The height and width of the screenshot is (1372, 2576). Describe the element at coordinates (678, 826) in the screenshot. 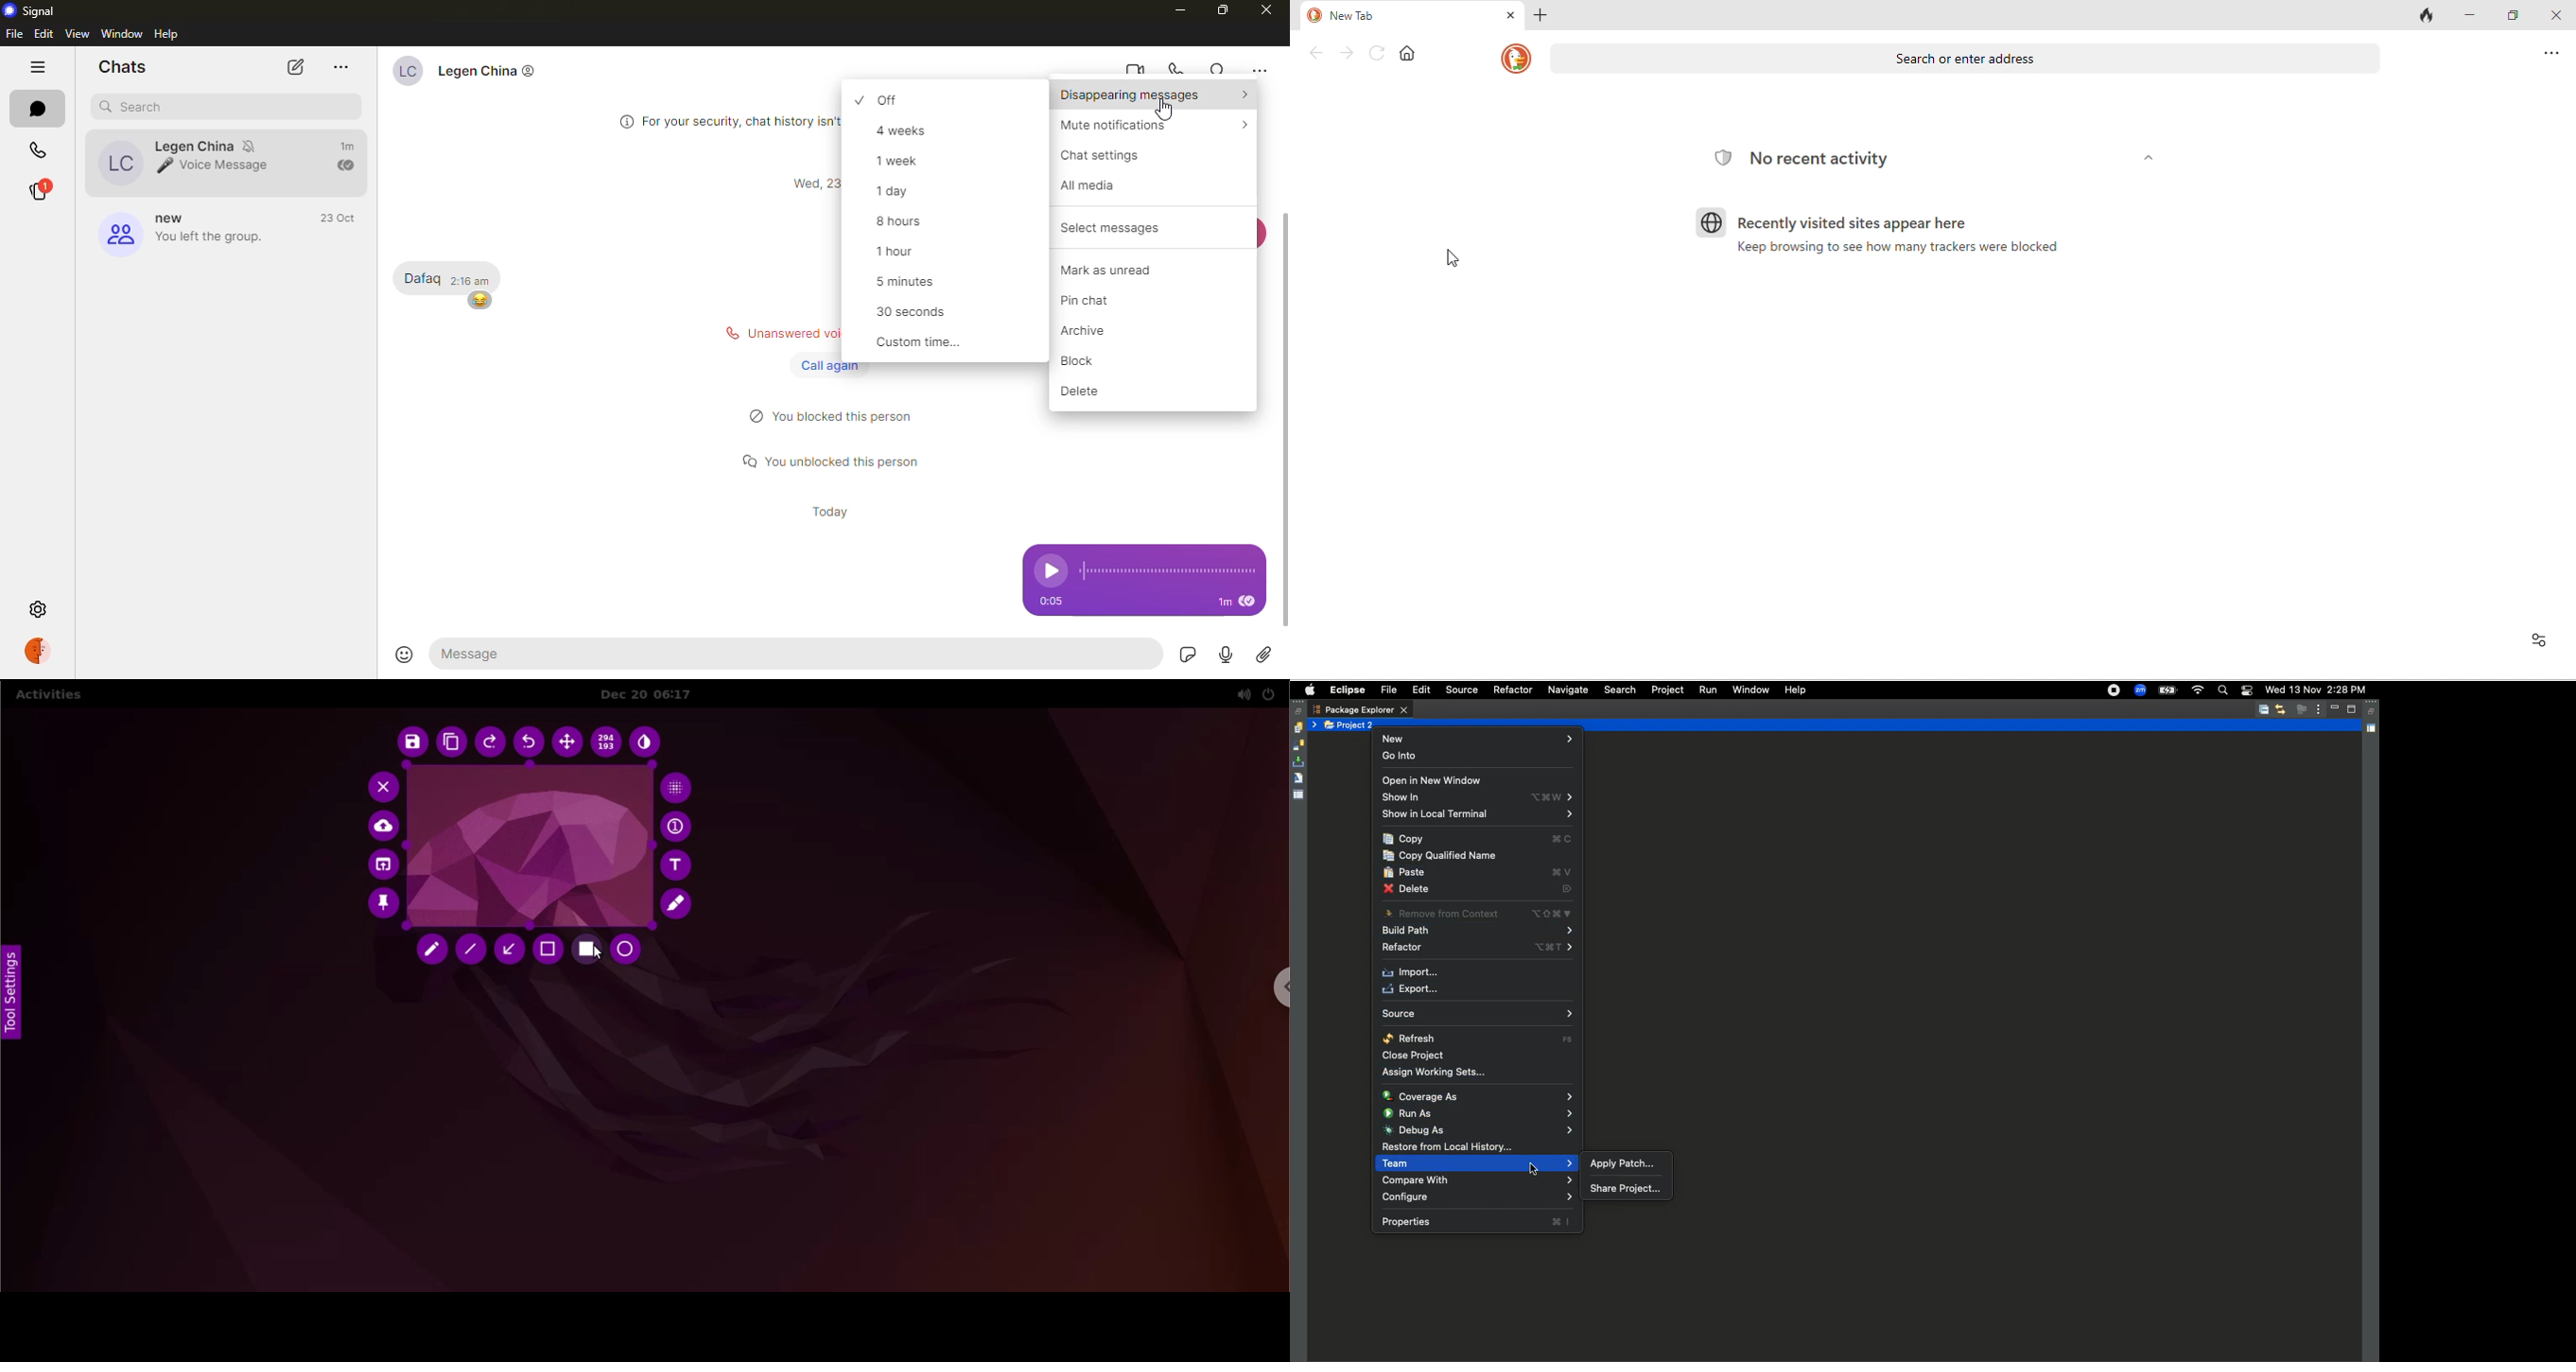

I see `auto increment` at that location.